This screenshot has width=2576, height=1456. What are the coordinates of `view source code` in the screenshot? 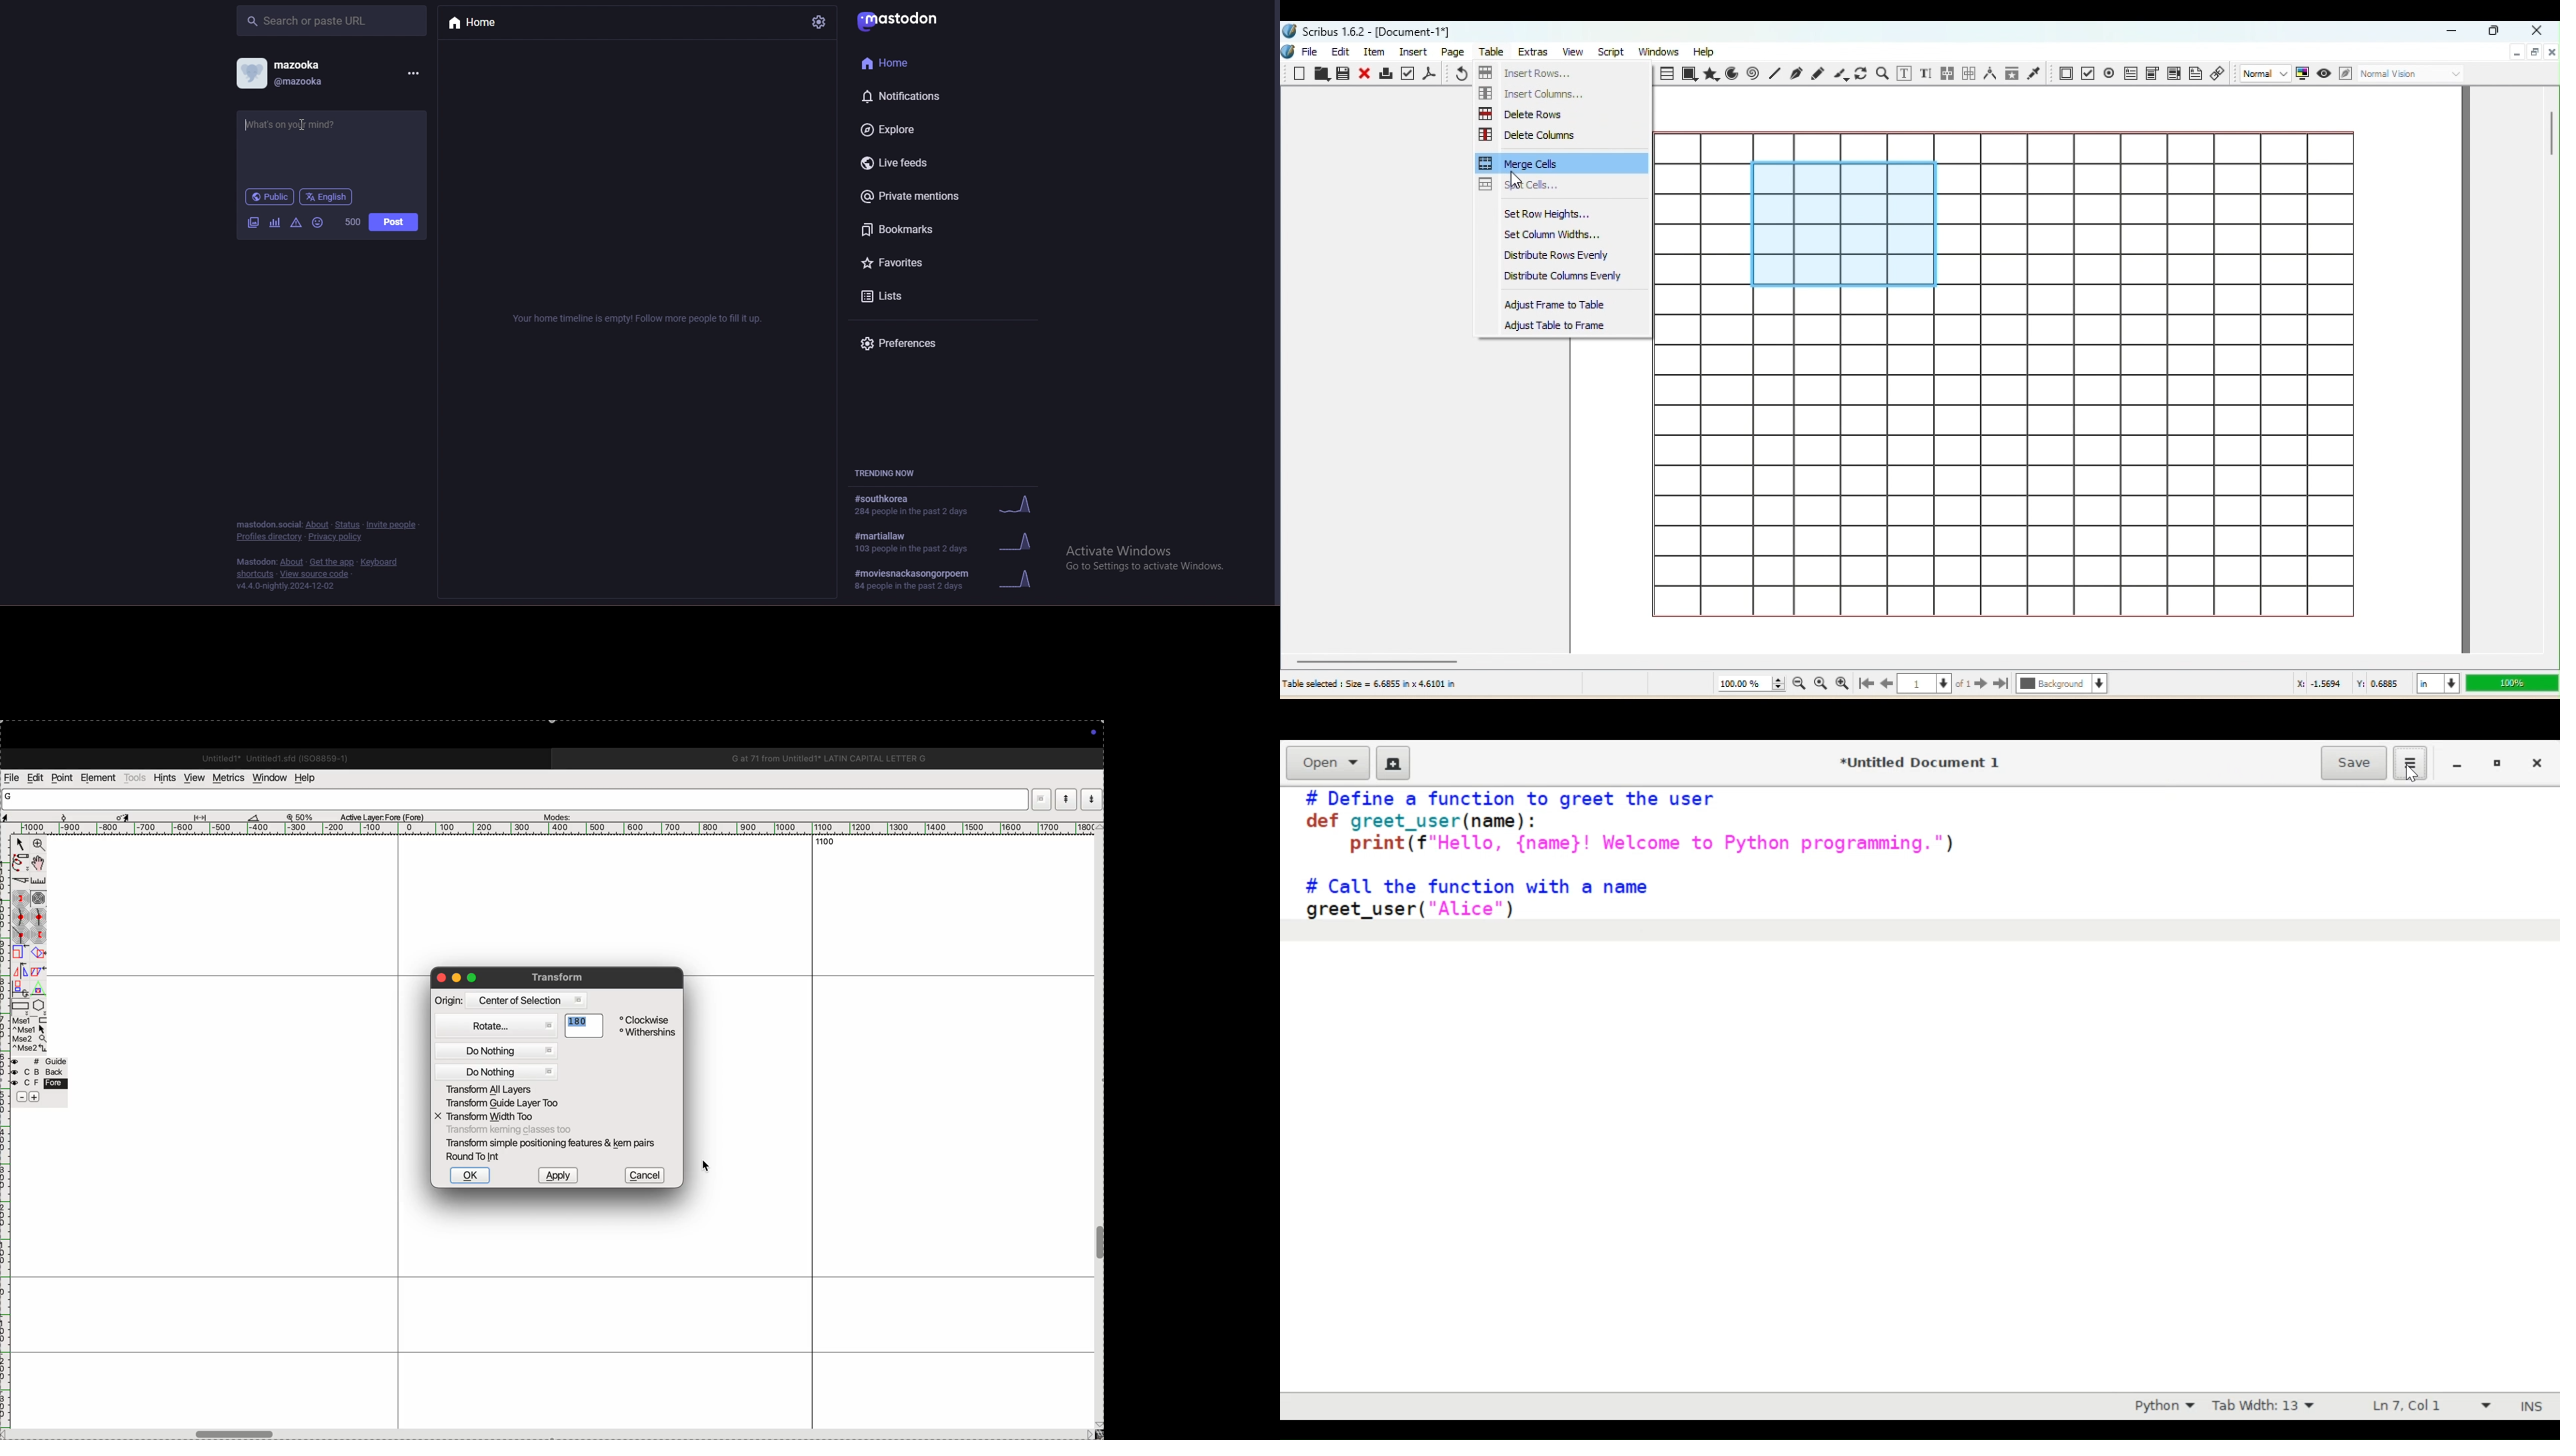 It's located at (315, 575).